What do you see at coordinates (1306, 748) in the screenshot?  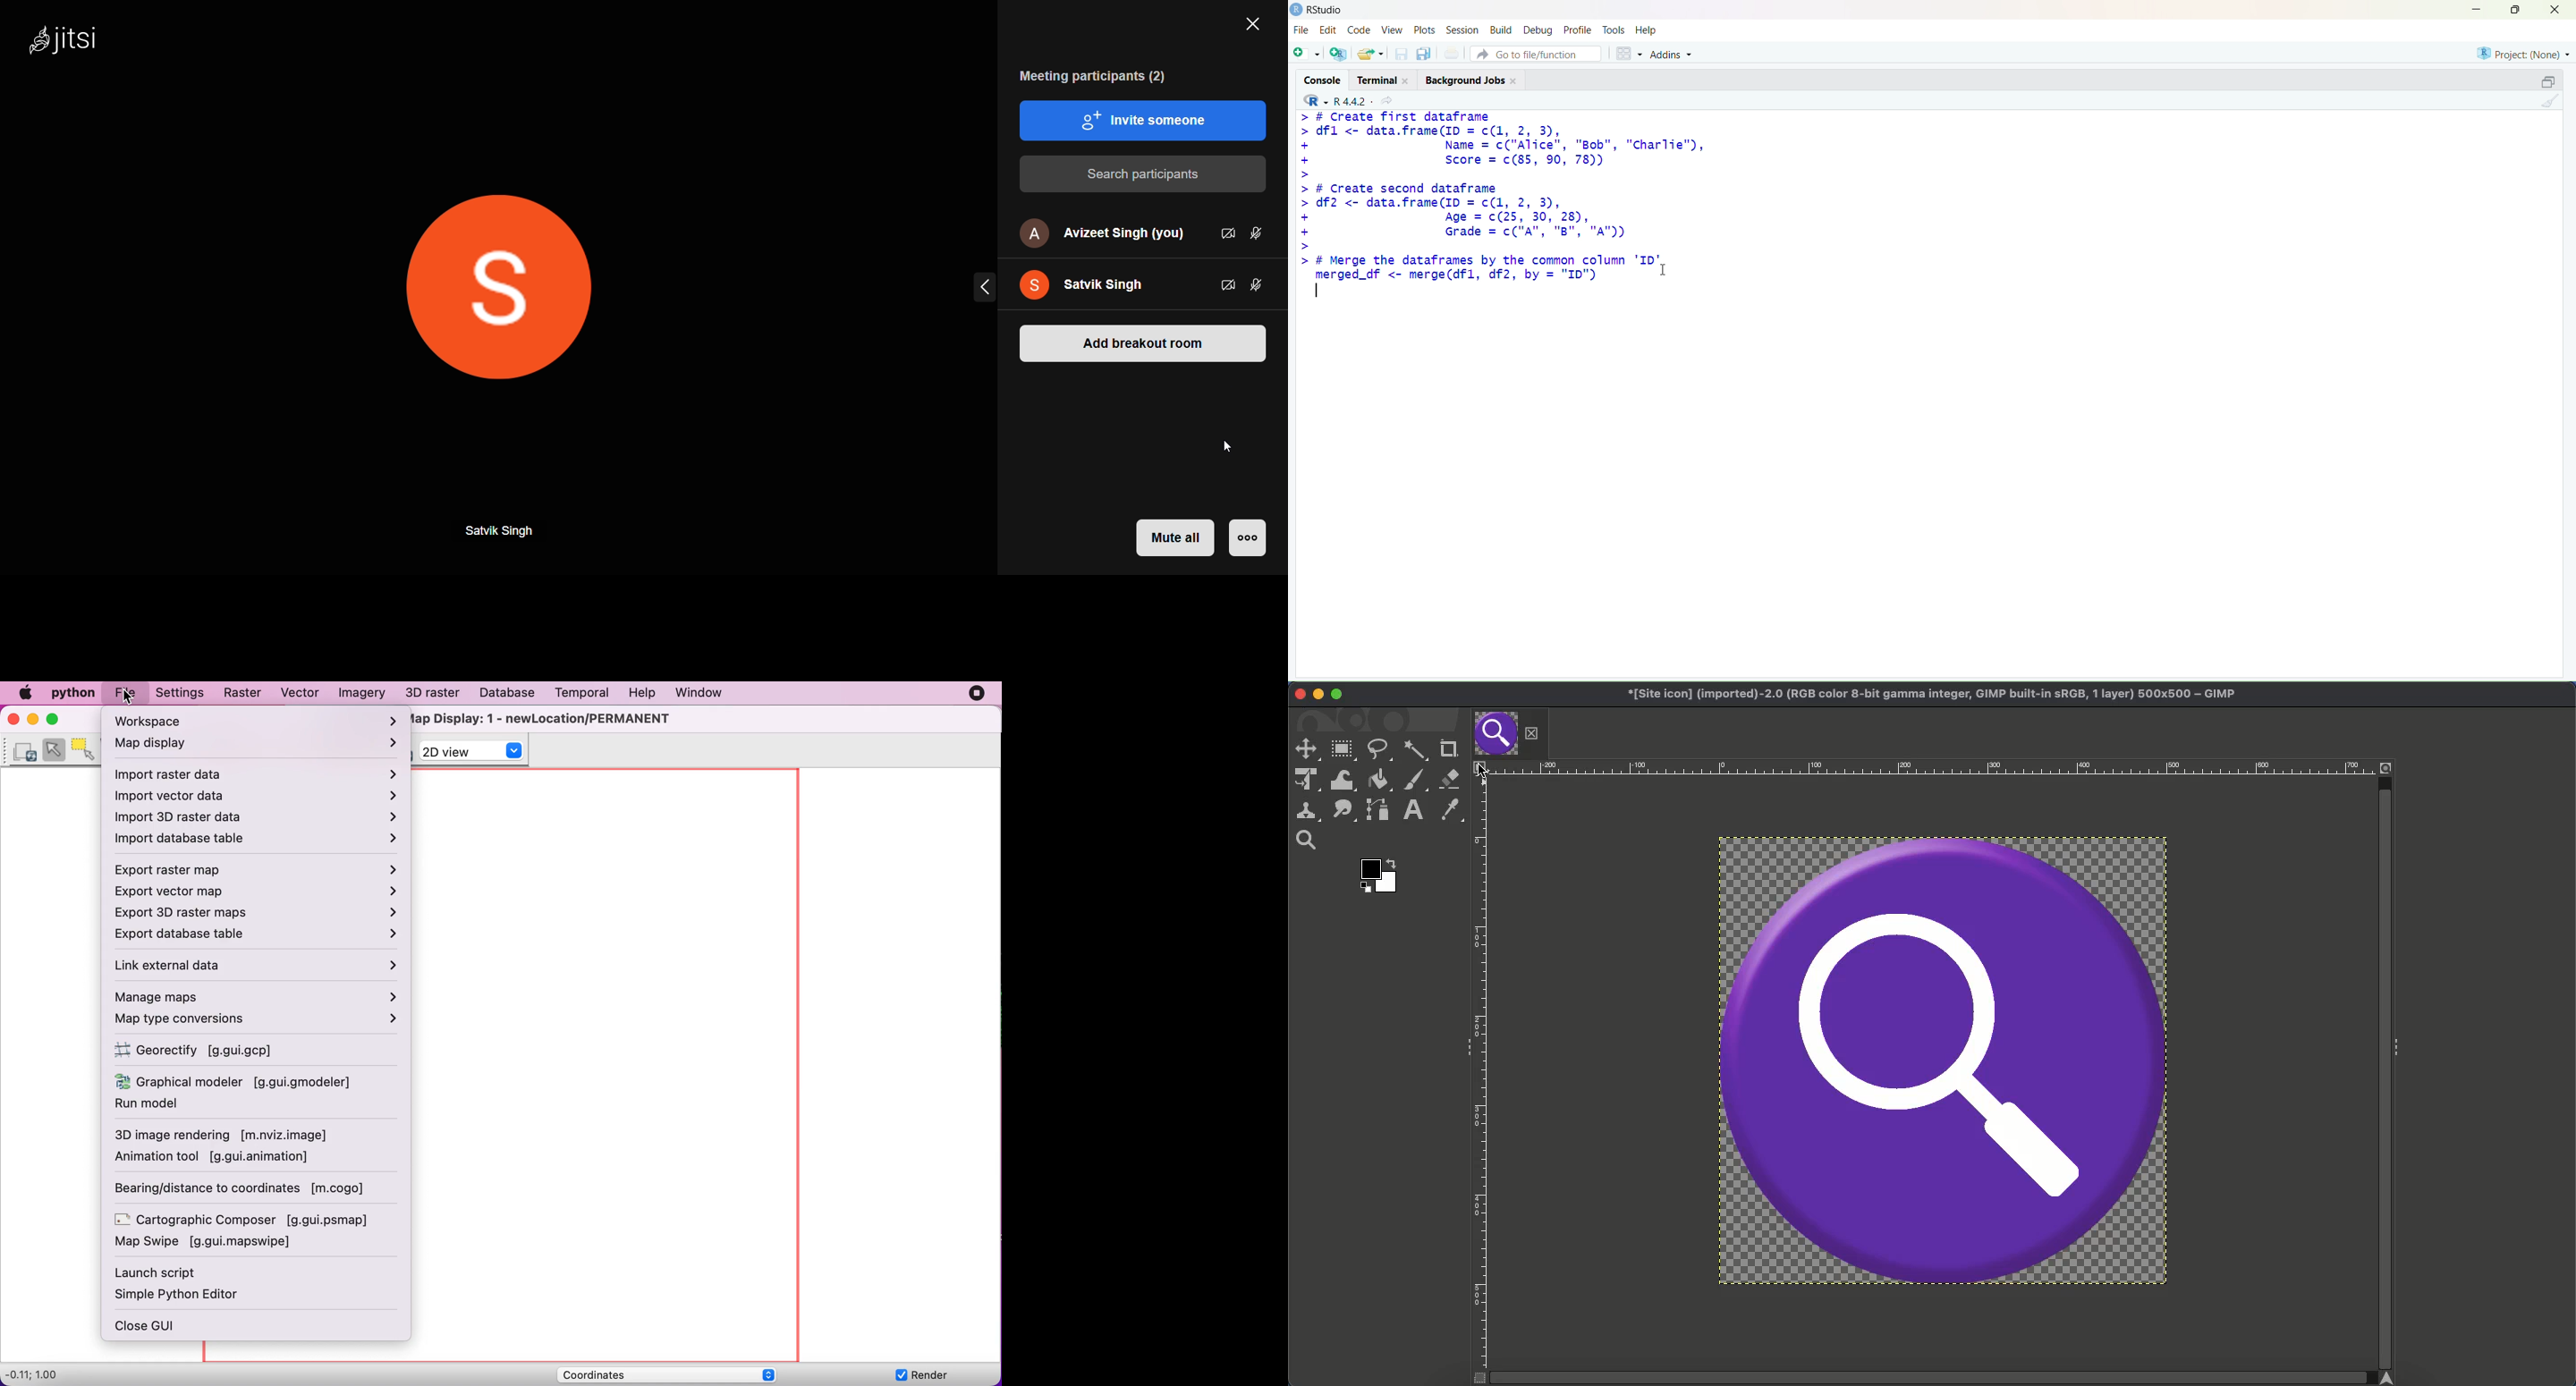 I see `Move tool` at bounding box center [1306, 748].